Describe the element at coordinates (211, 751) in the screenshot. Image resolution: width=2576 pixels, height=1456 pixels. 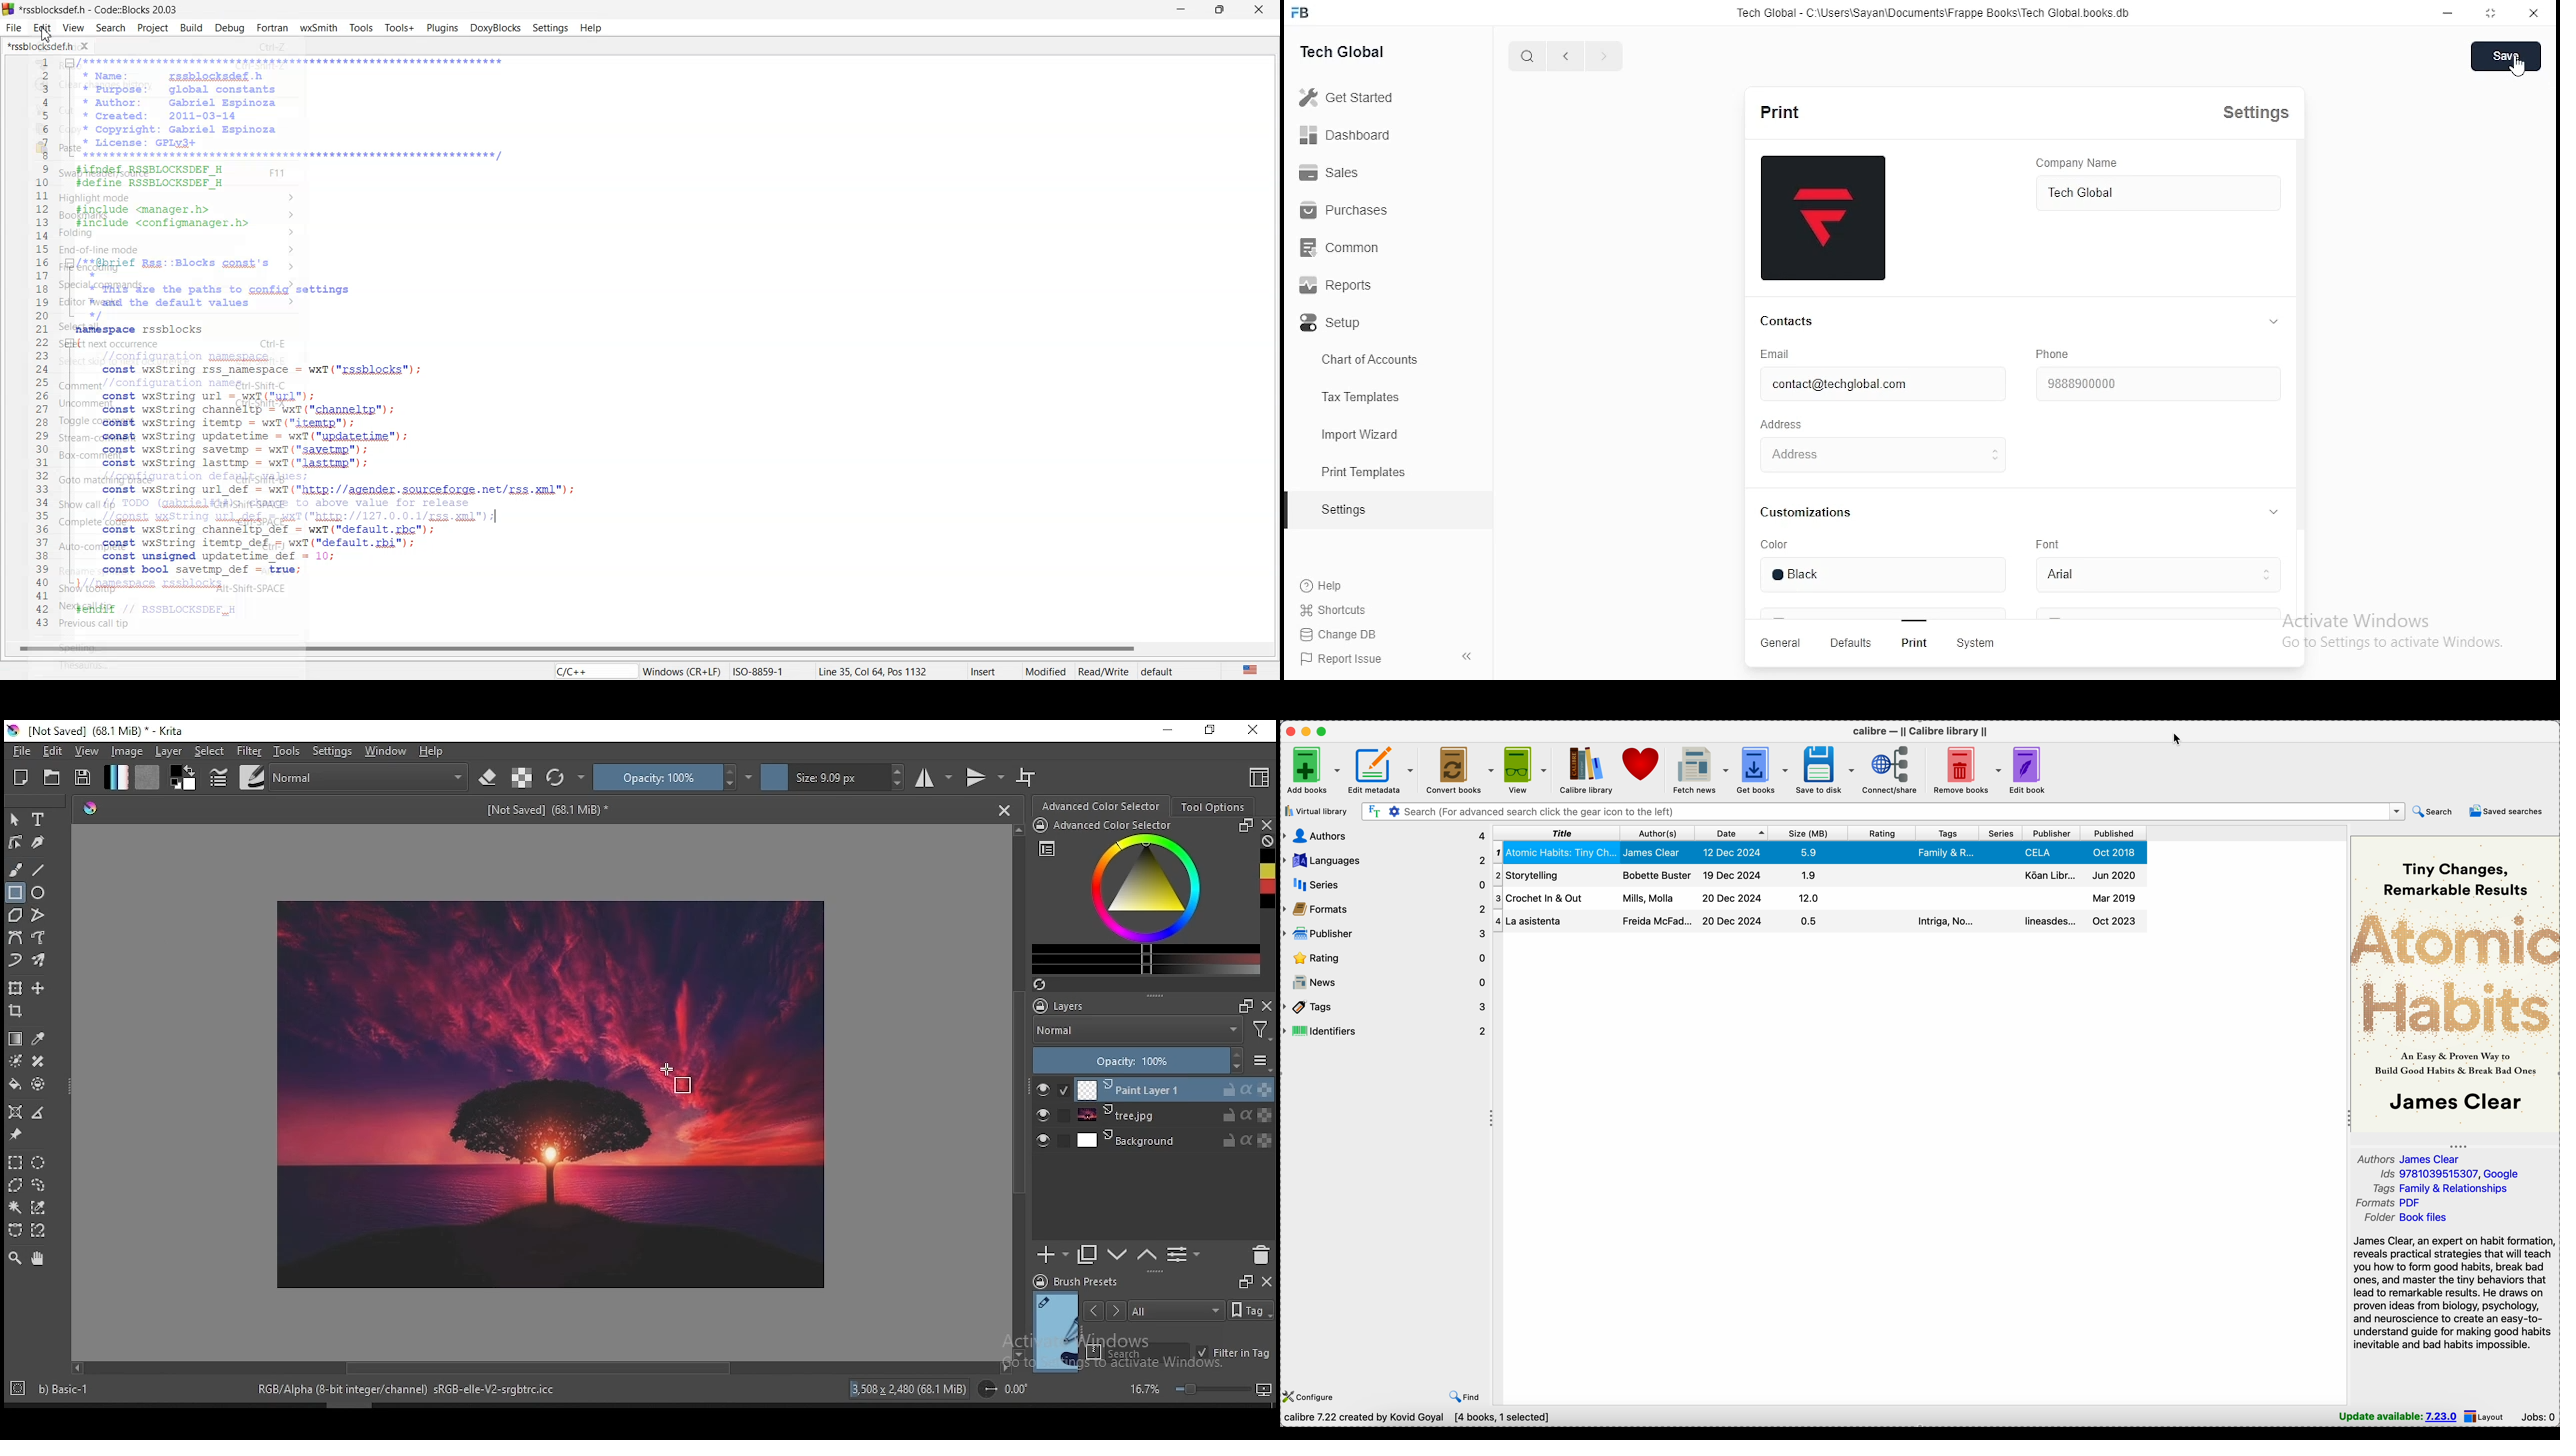
I see `select` at that location.